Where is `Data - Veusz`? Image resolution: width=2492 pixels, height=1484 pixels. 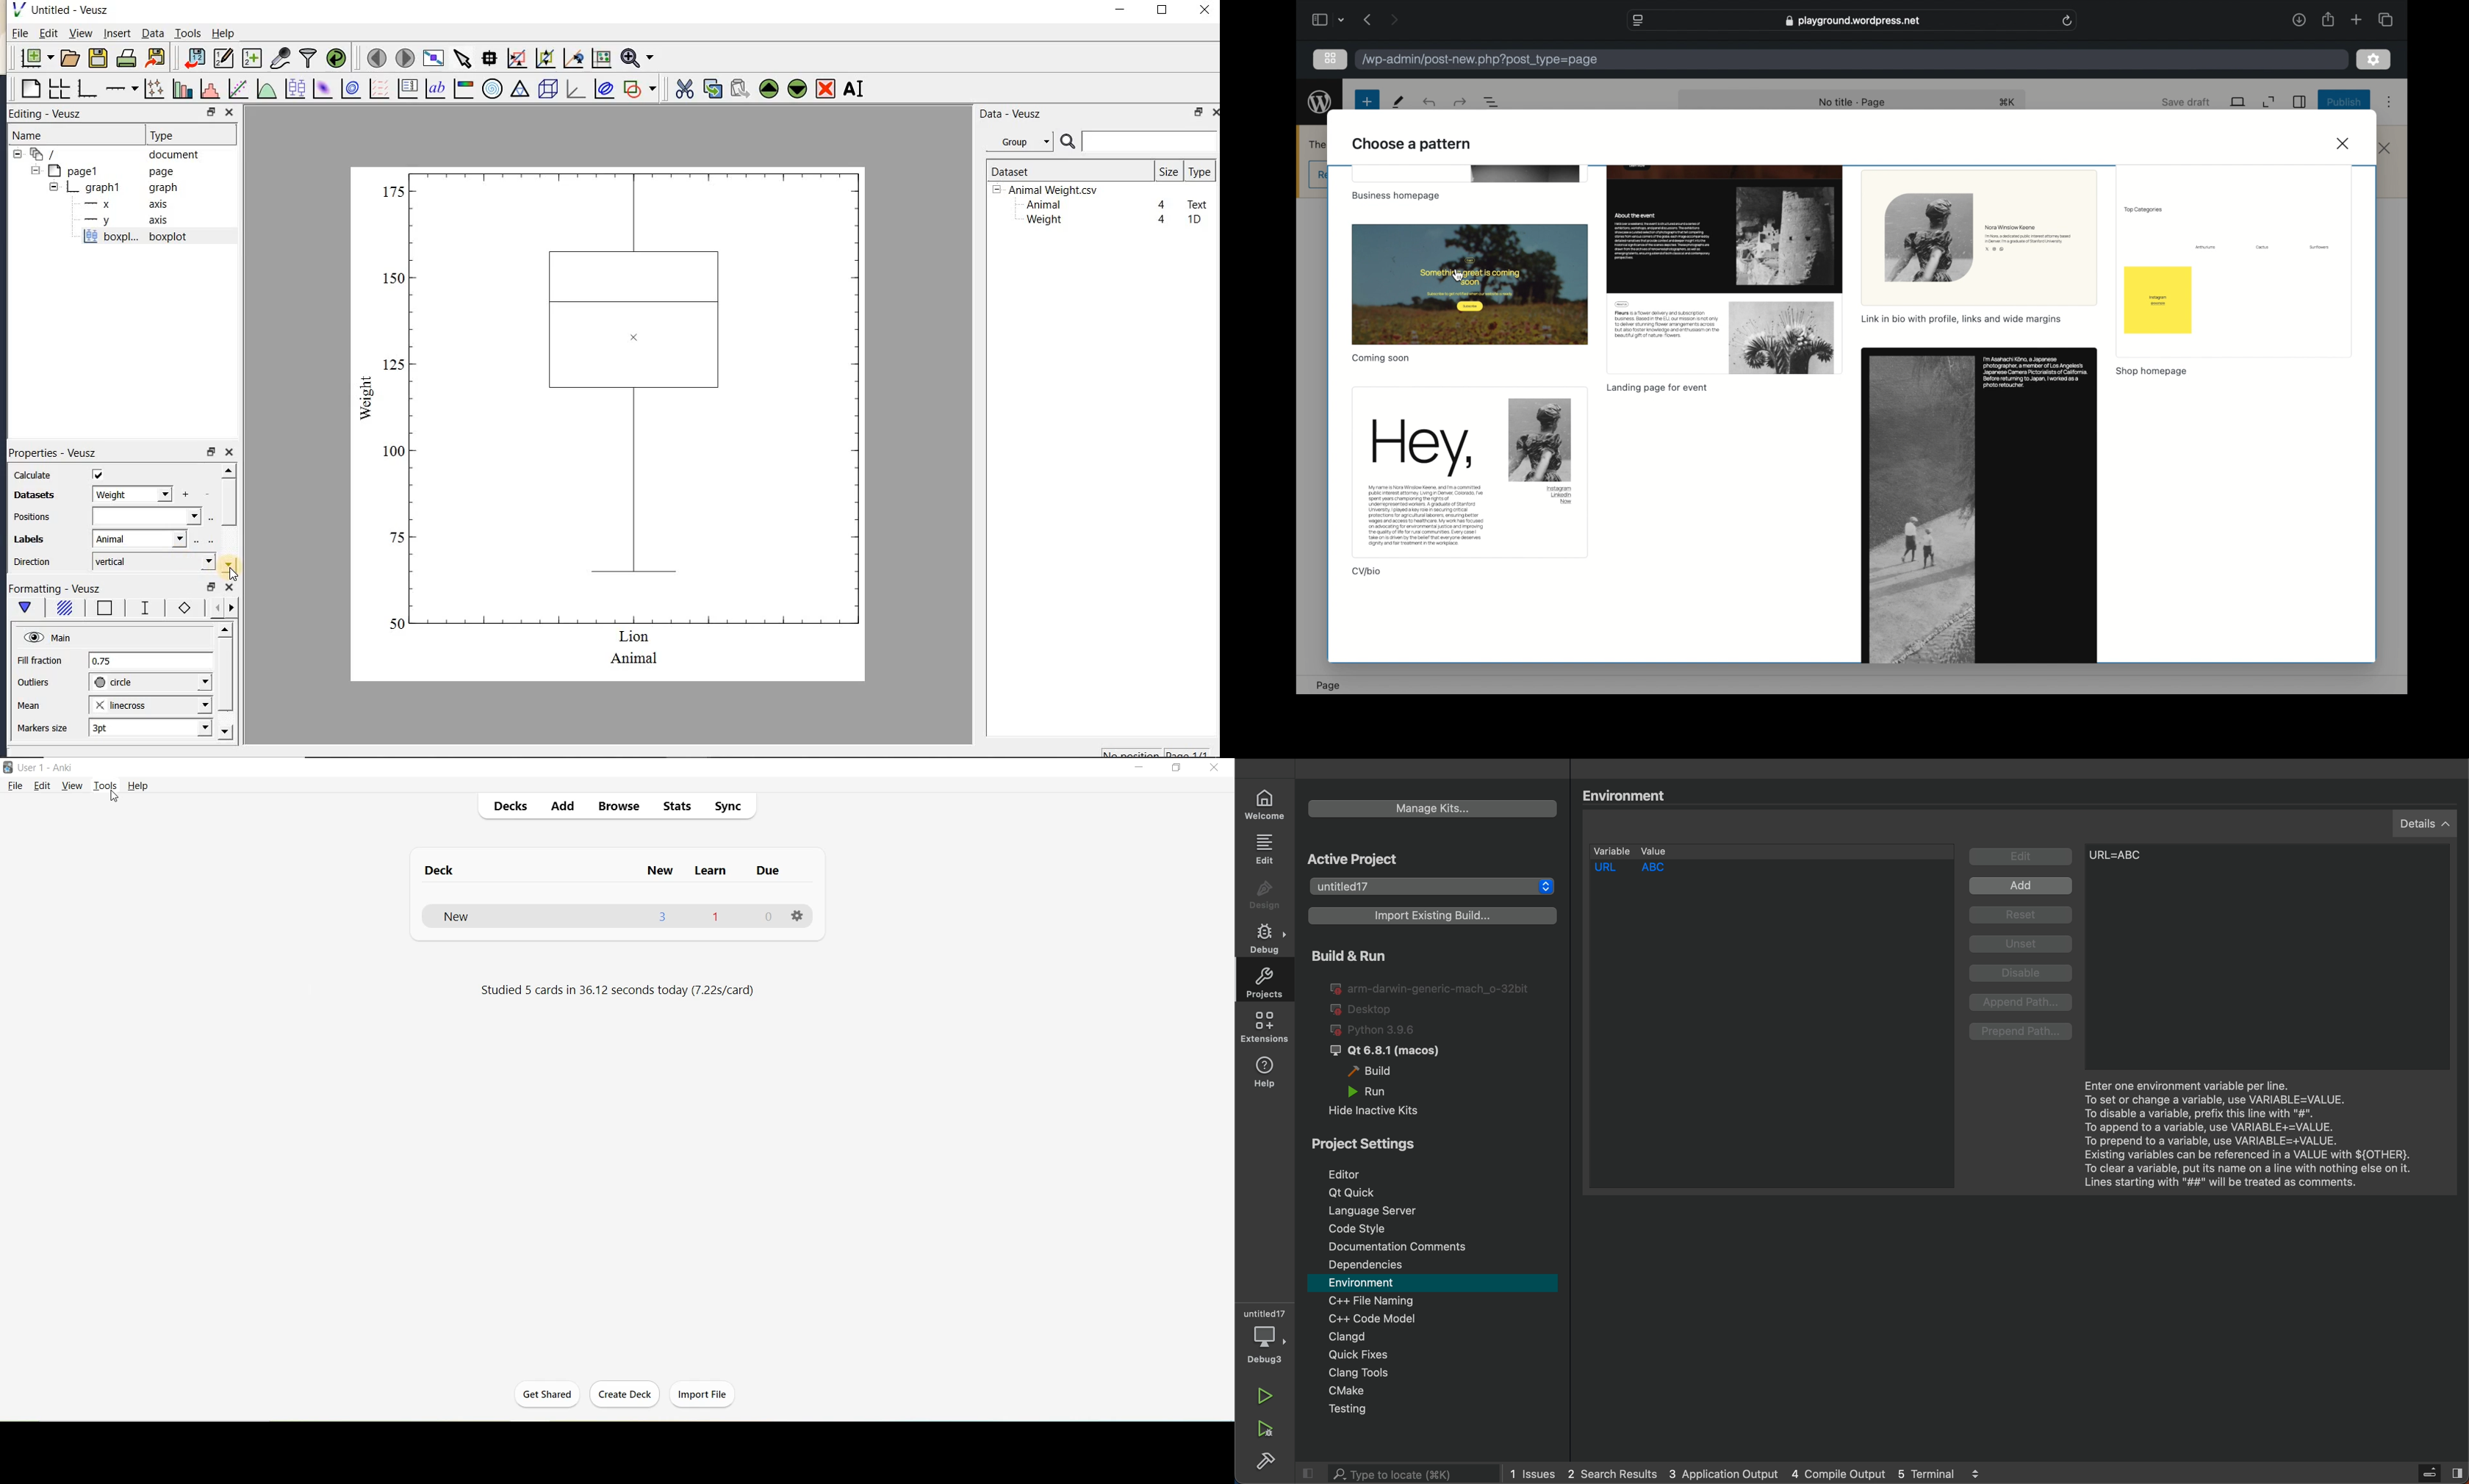 Data - Veusz is located at coordinates (1023, 142).